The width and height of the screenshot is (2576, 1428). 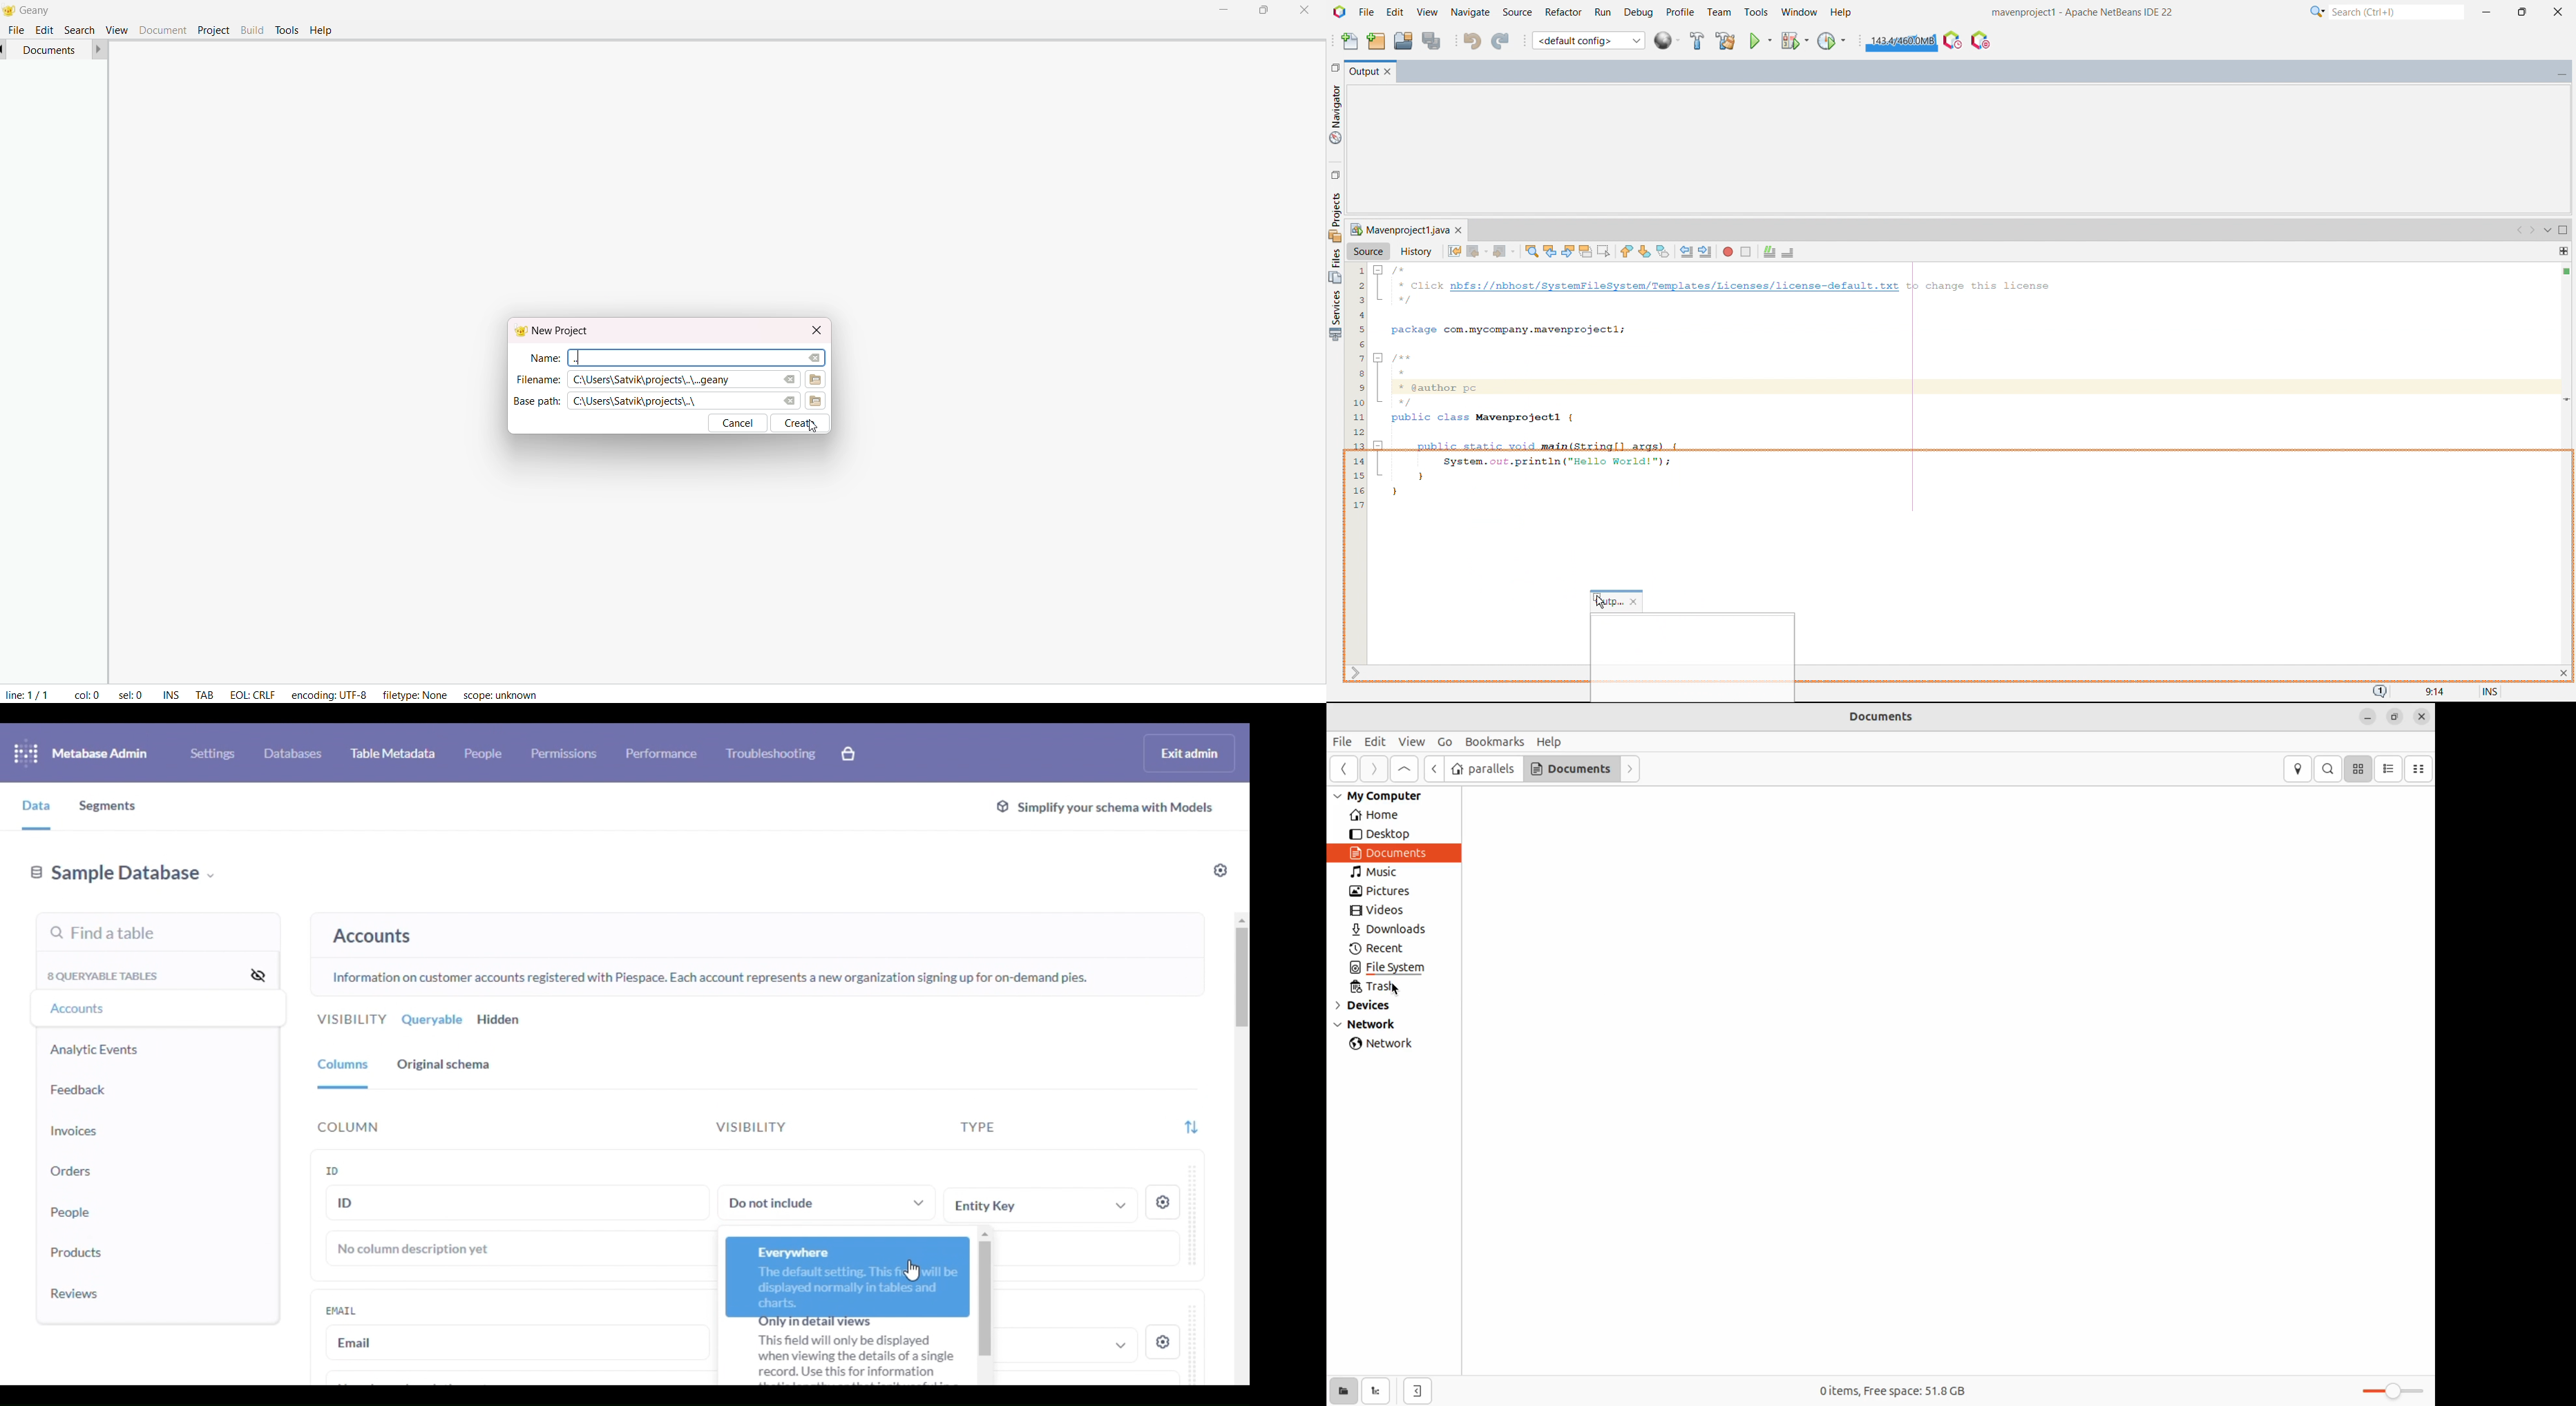 What do you see at coordinates (1564, 12) in the screenshot?
I see `refactor` at bounding box center [1564, 12].